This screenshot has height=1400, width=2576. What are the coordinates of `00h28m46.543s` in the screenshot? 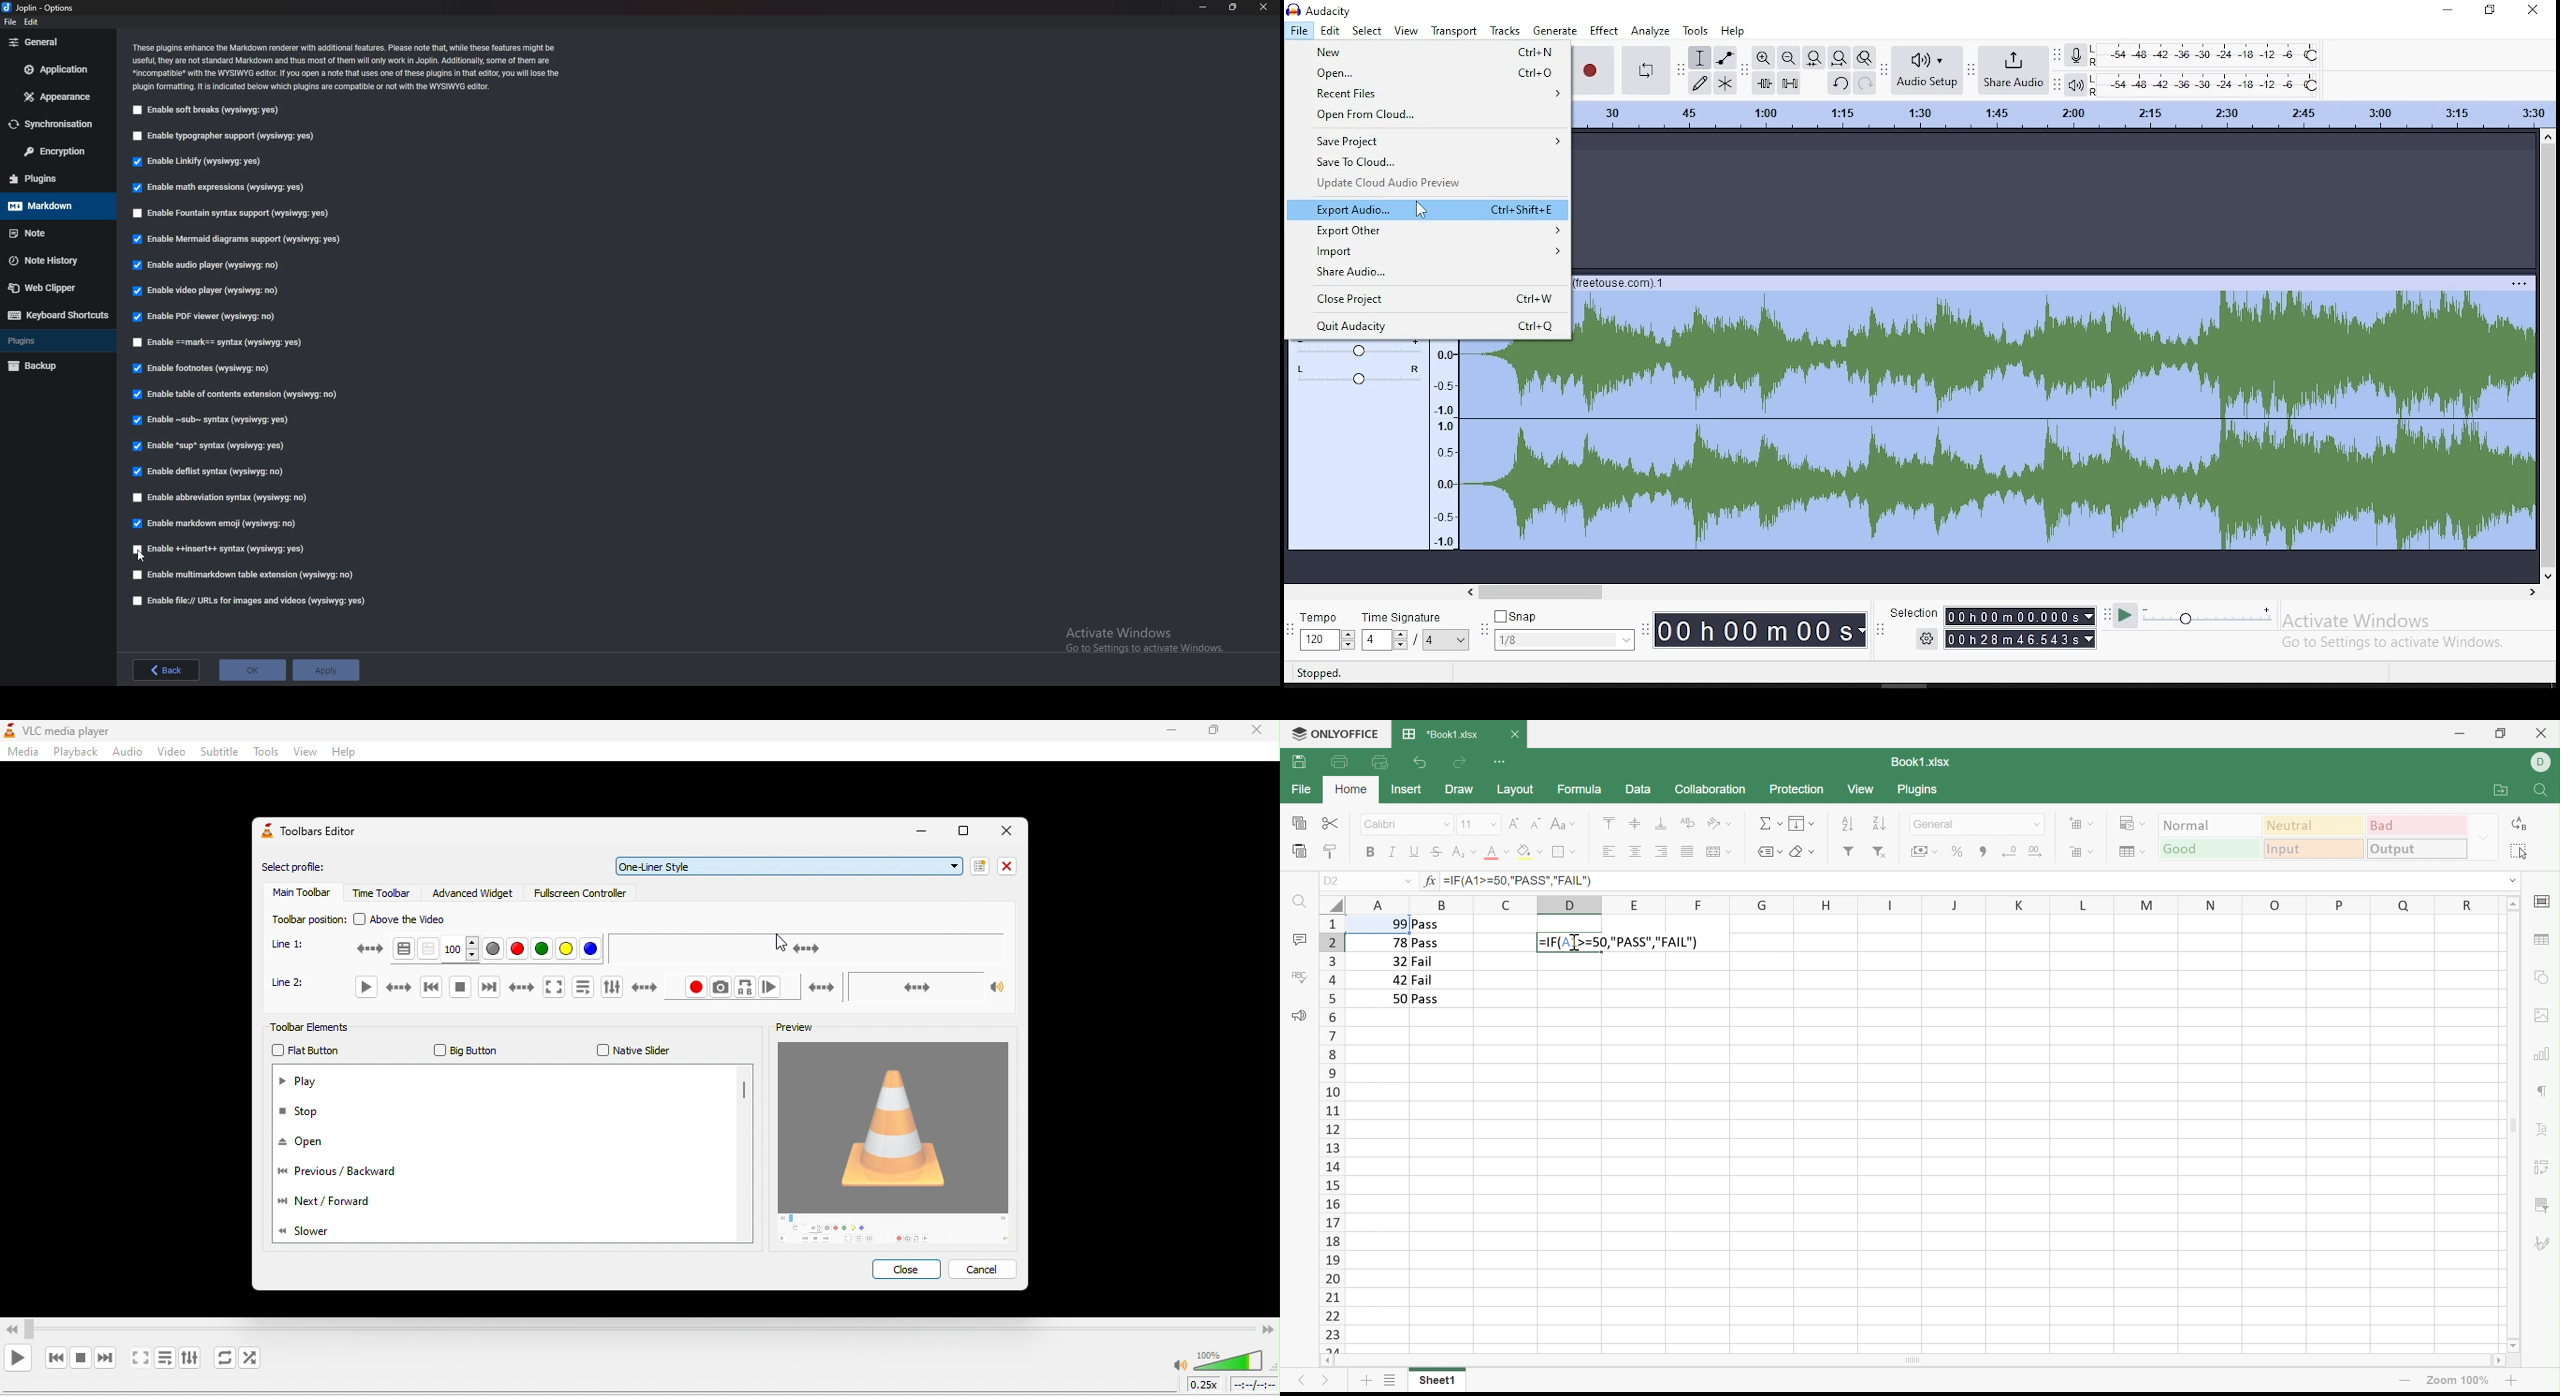 It's located at (2020, 640).